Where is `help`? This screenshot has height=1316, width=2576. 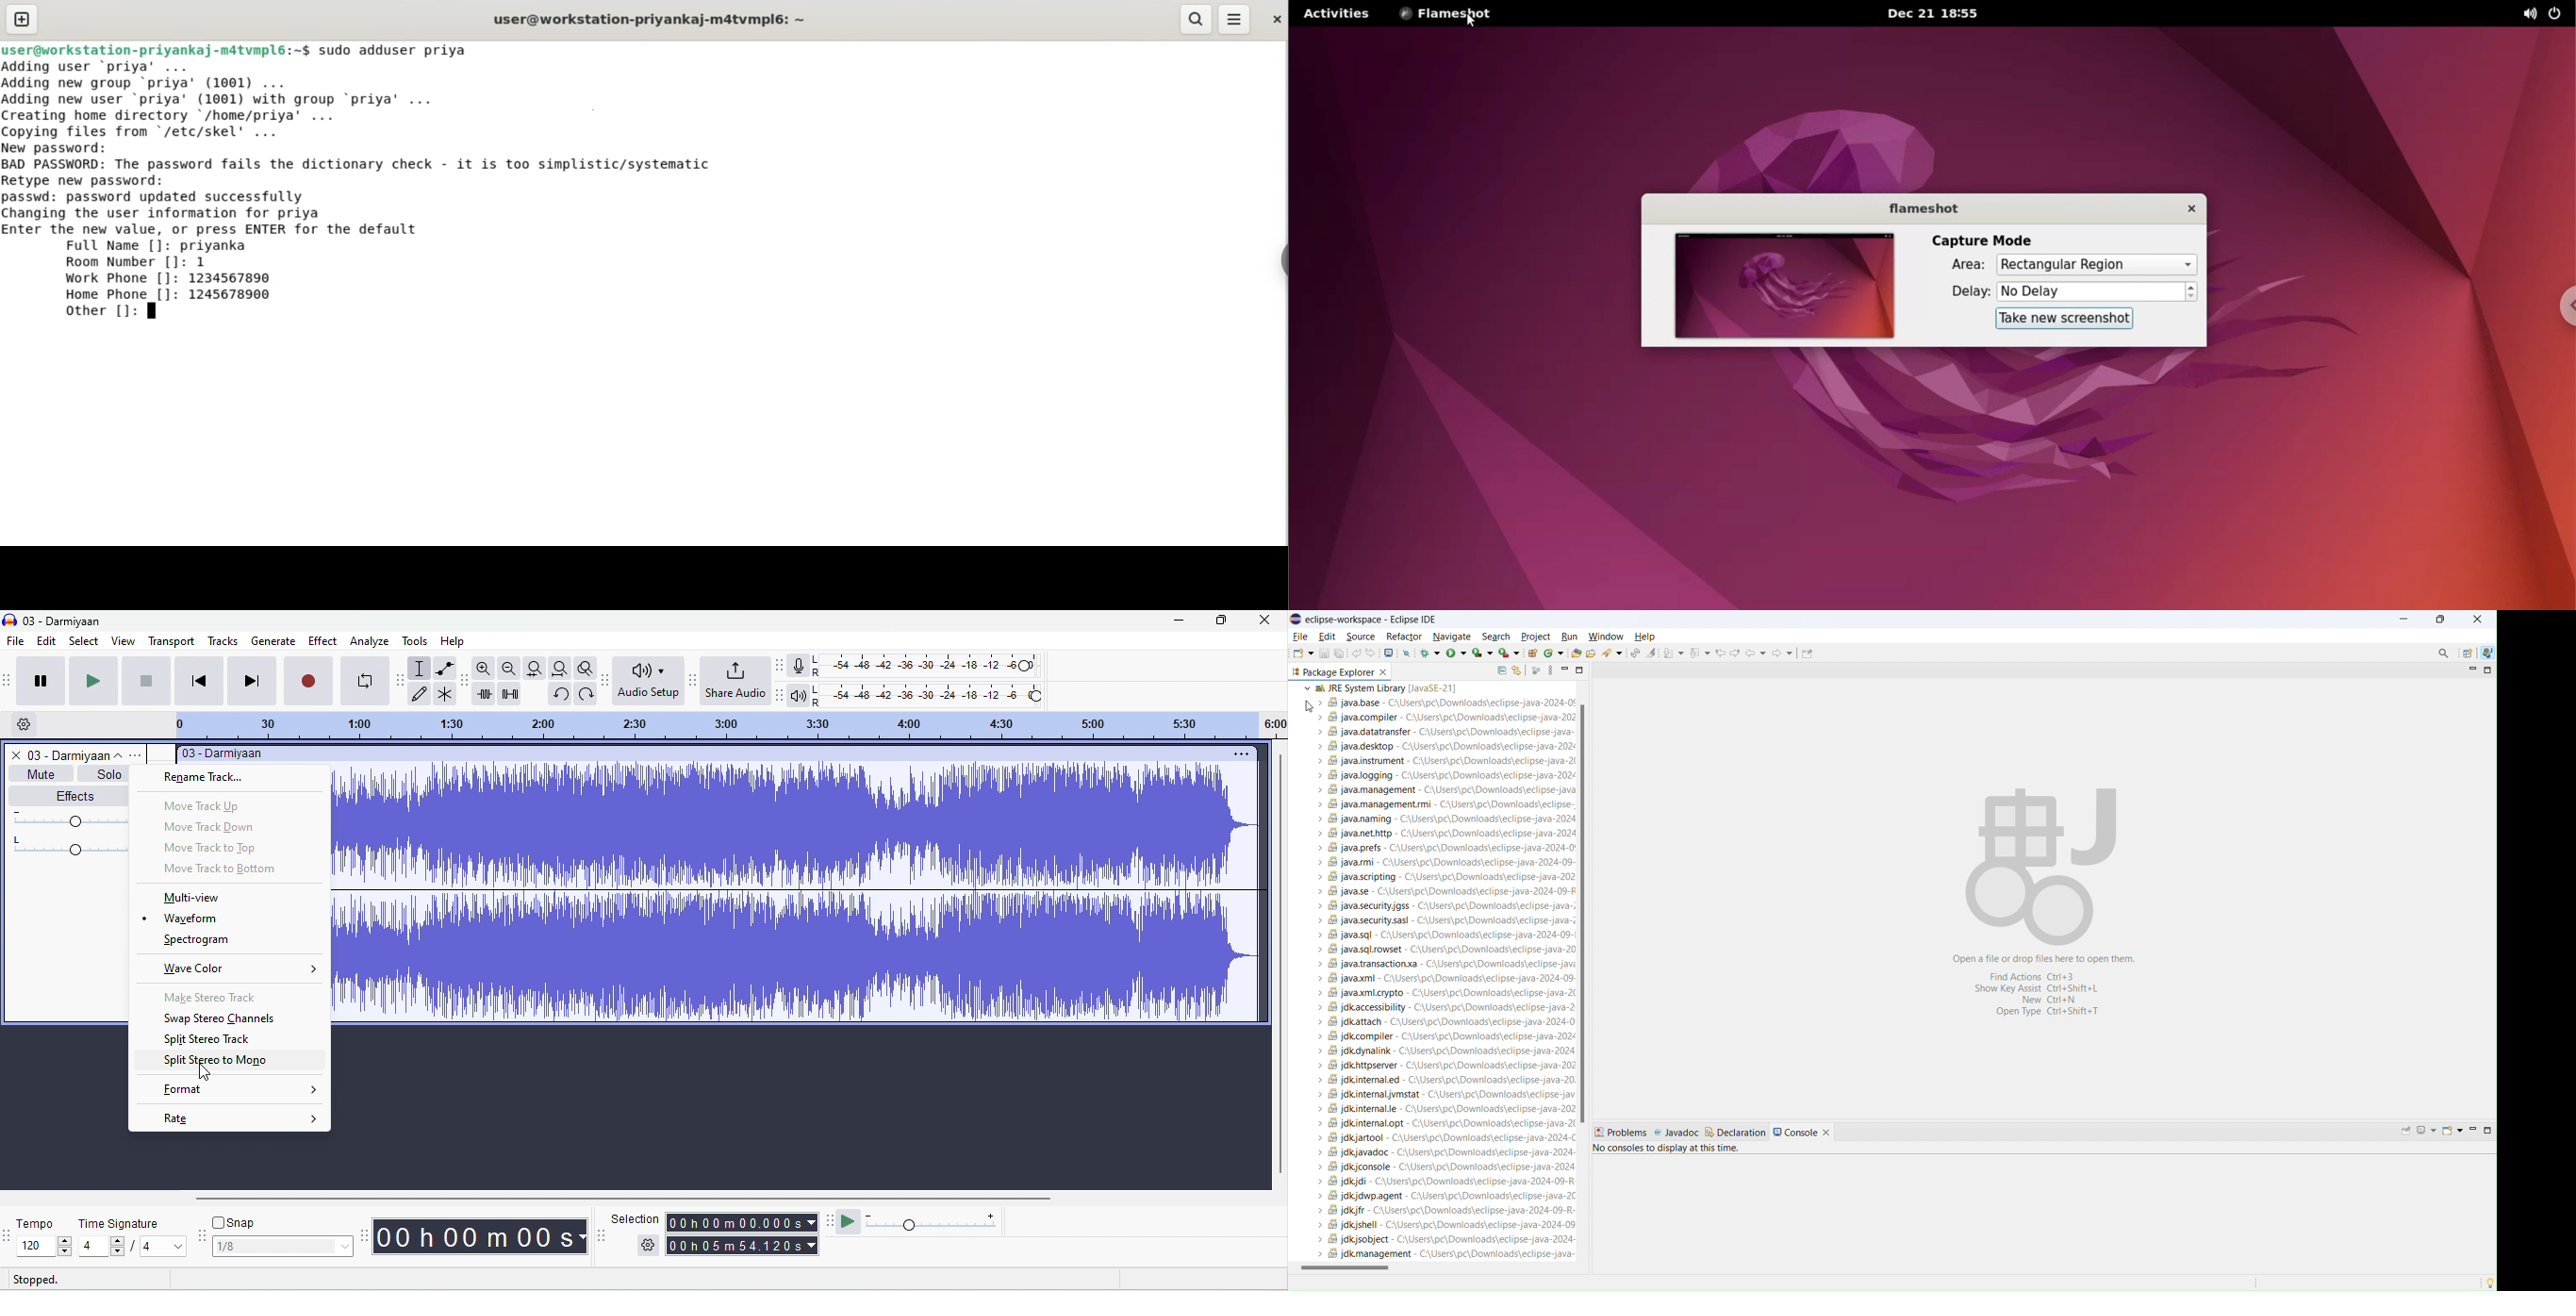
help is located at coordinates (453, 640).